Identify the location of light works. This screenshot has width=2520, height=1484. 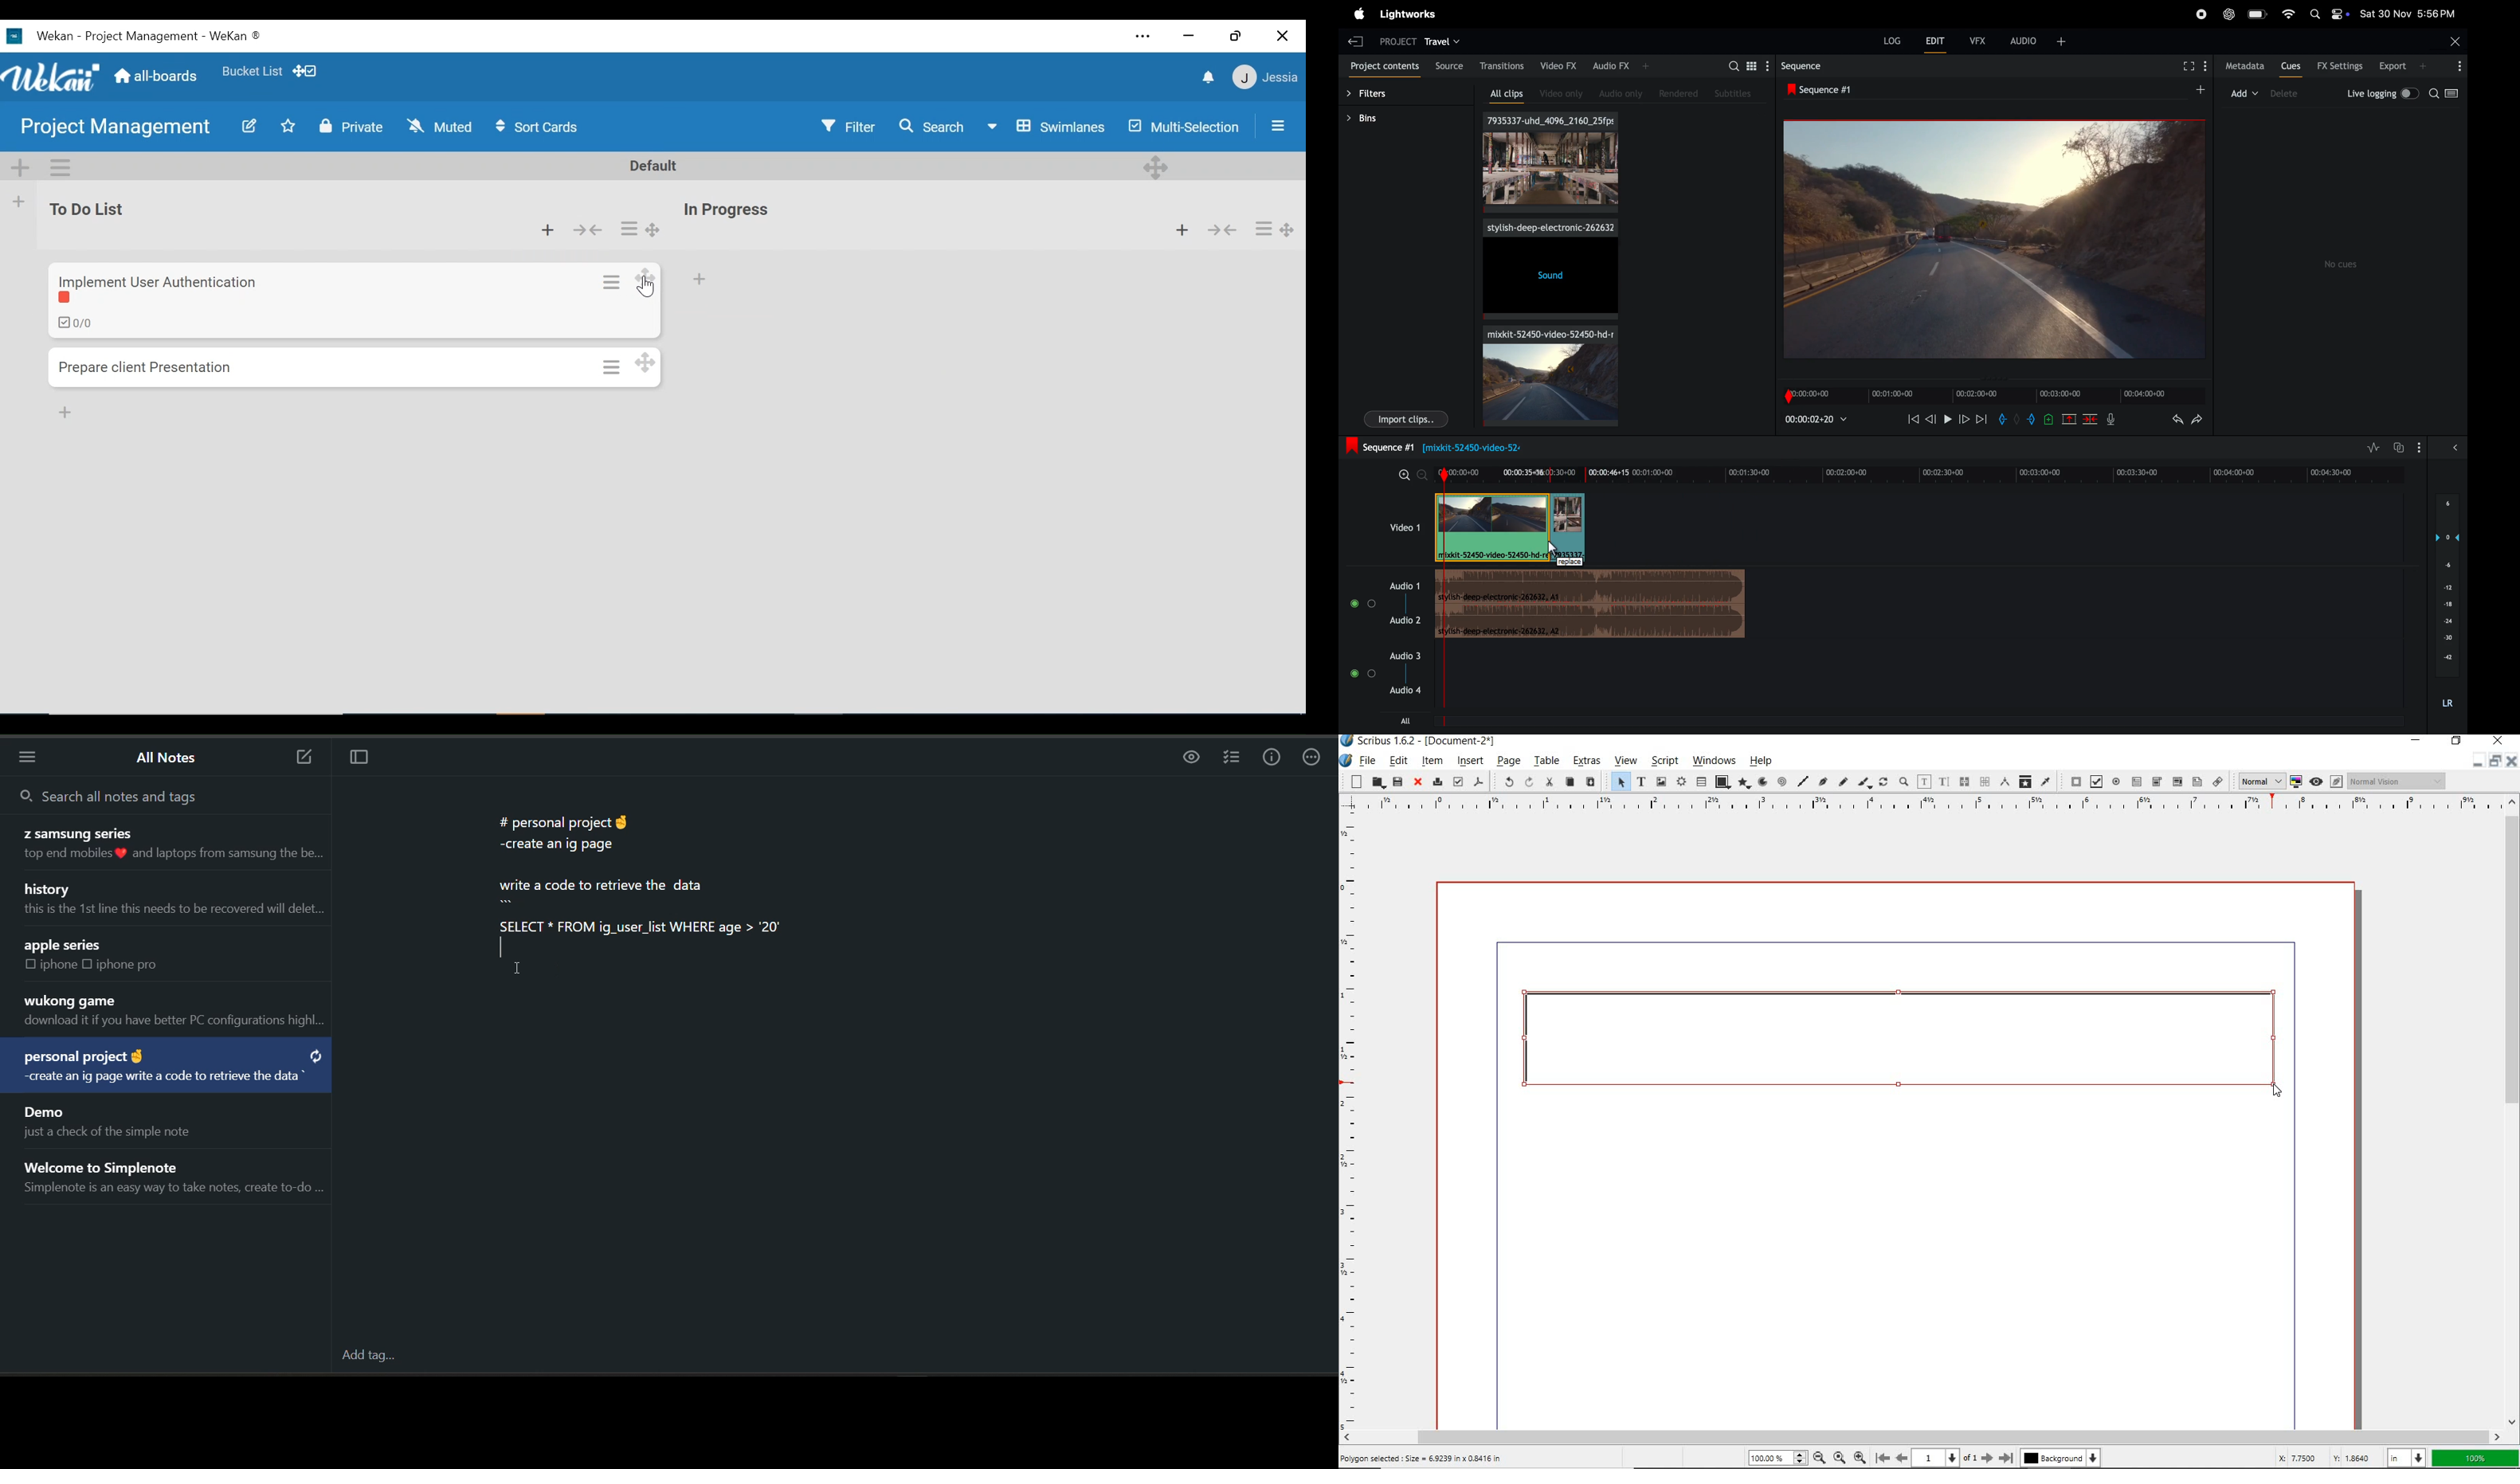
(1411, 15).